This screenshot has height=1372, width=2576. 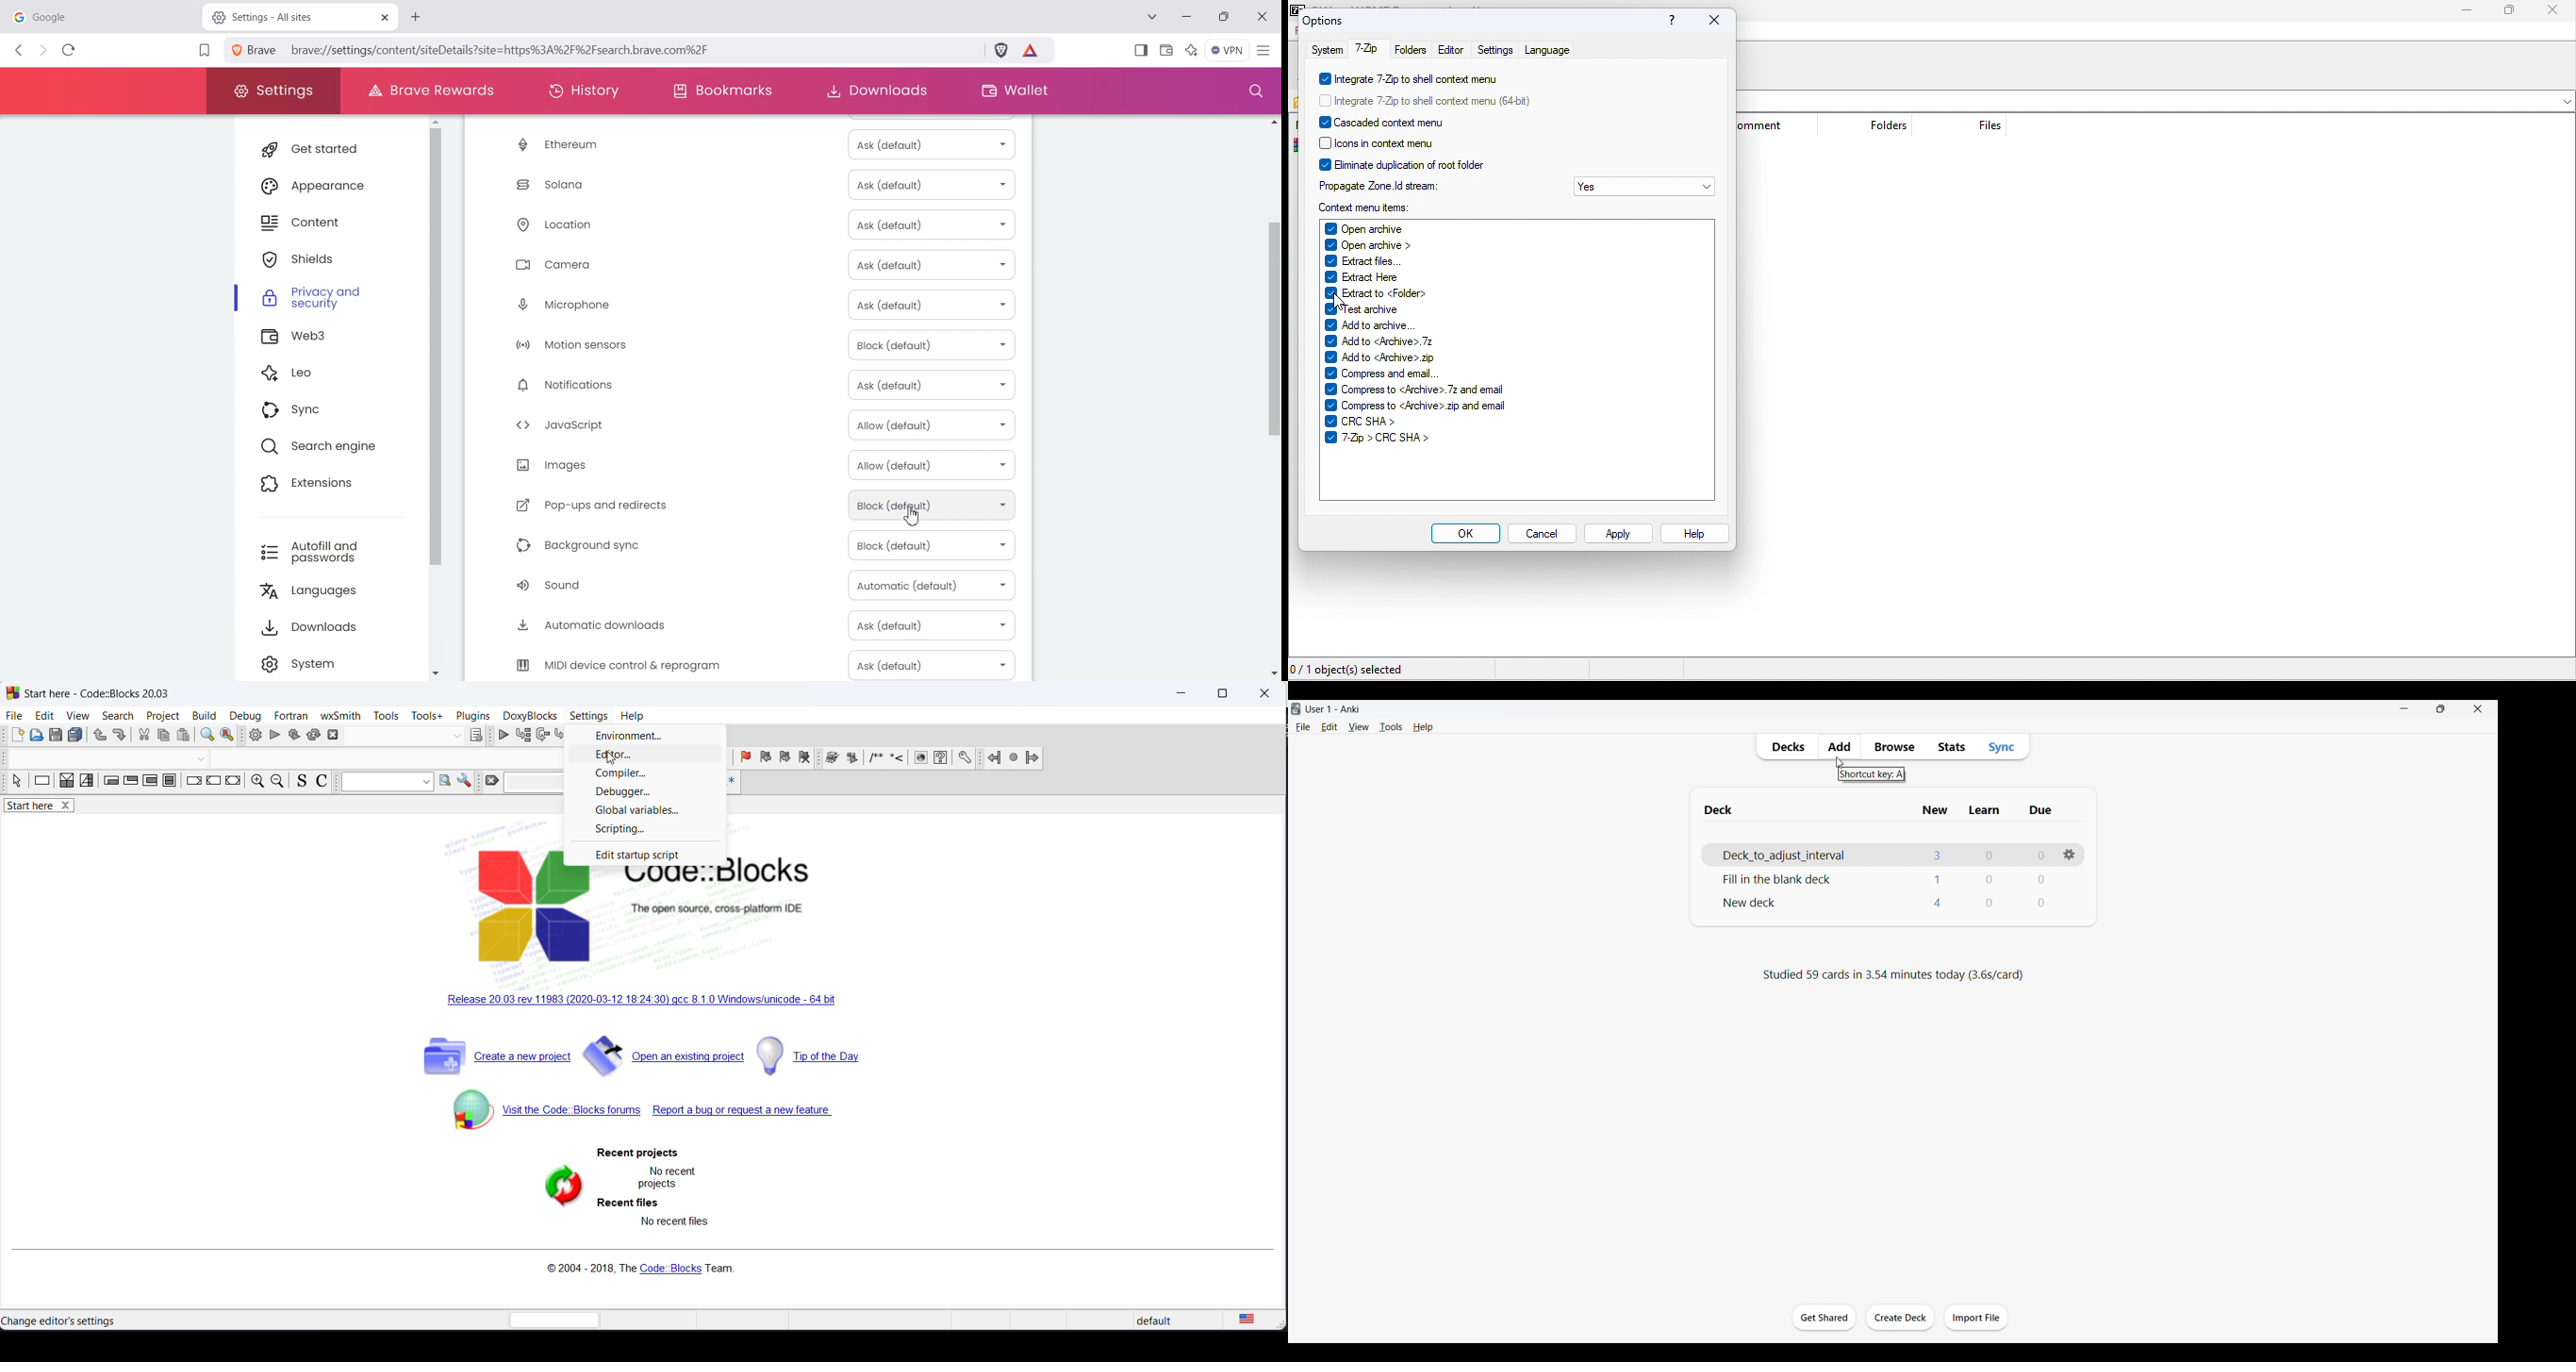 I want to click on Software logo, so click(x=1296, y=709).